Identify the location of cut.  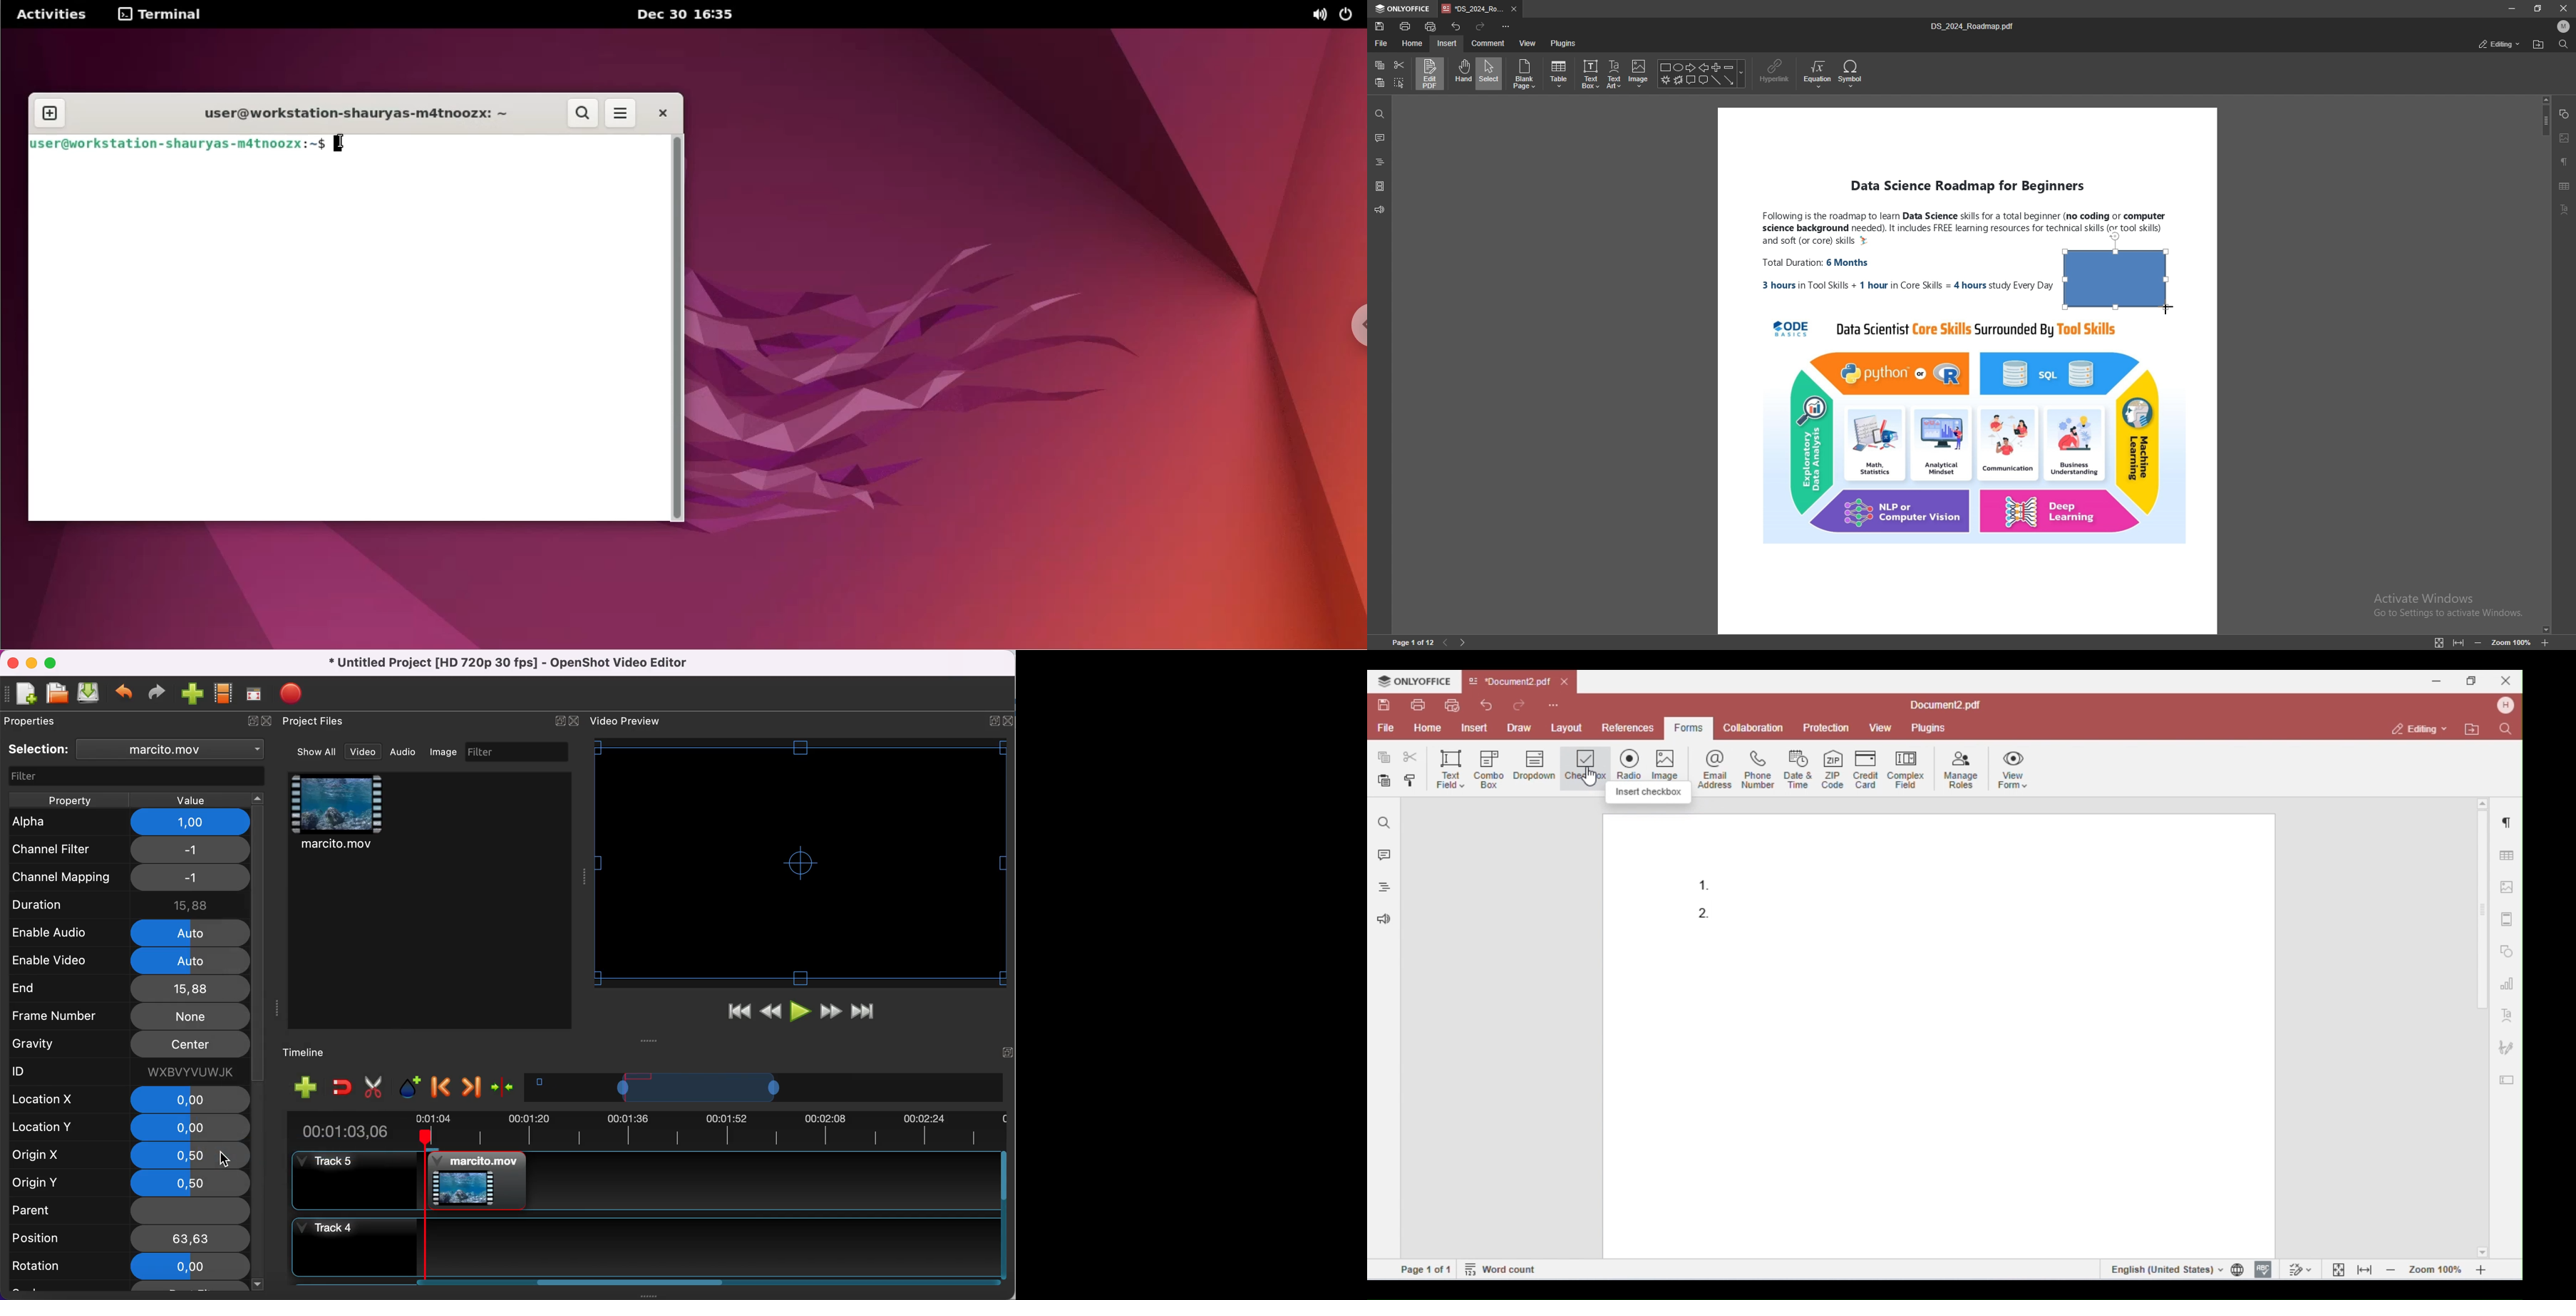
(1399, 64).